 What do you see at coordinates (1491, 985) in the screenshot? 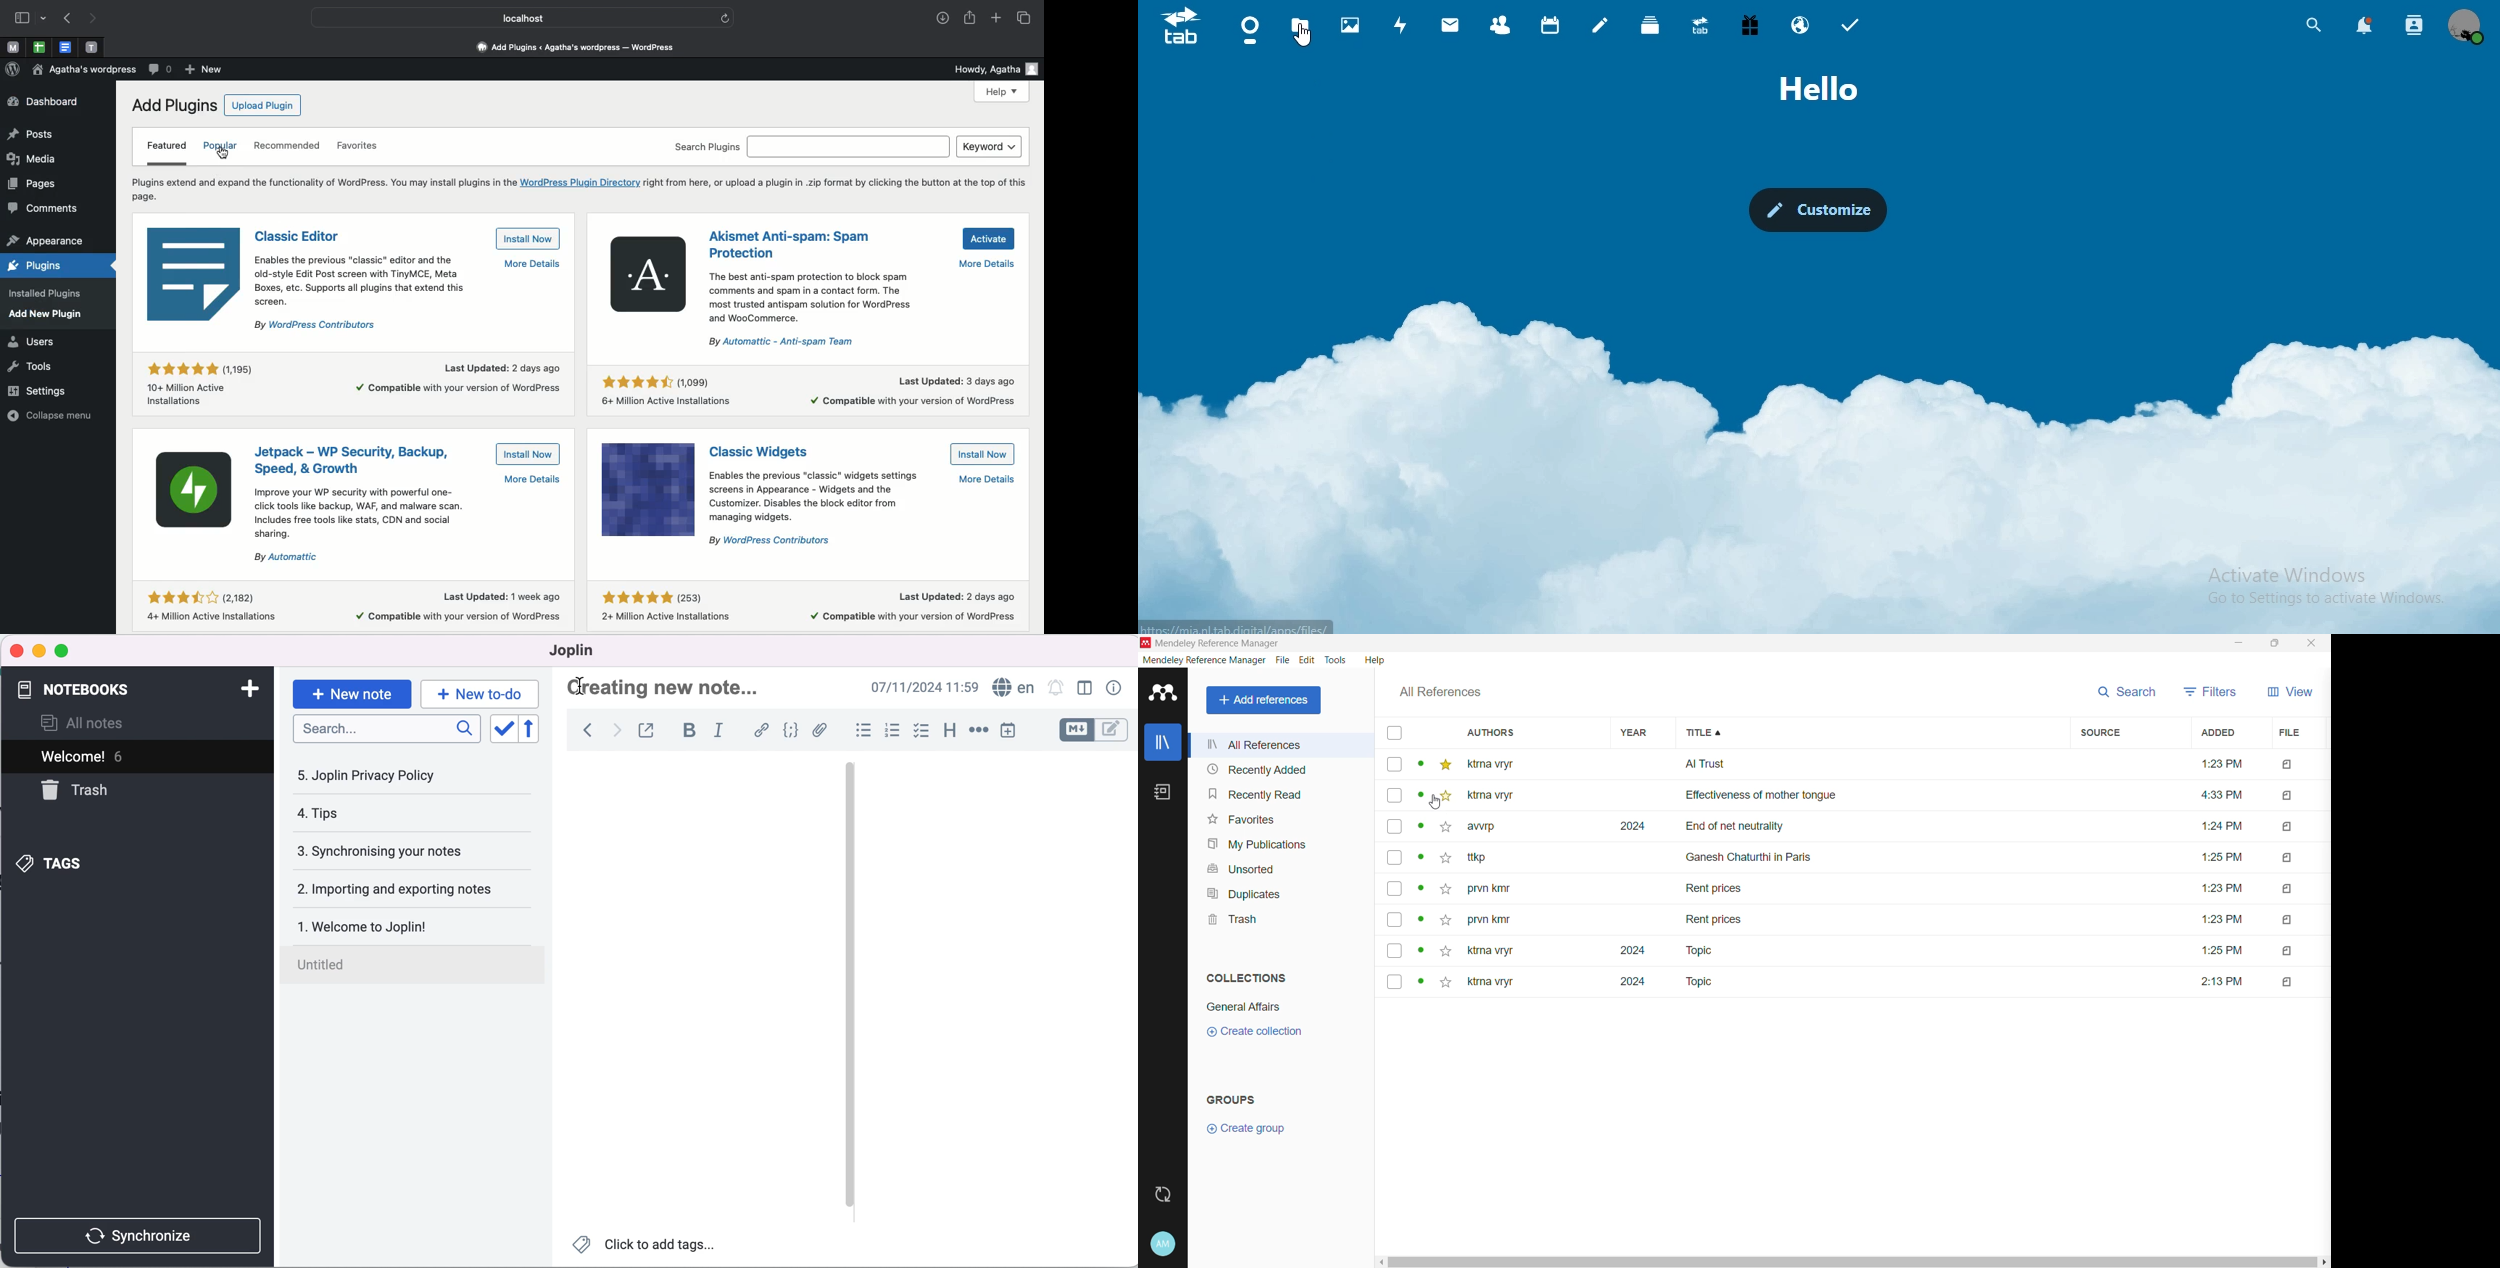
I see `ktma vryr` at bounding box center [1491, 985].